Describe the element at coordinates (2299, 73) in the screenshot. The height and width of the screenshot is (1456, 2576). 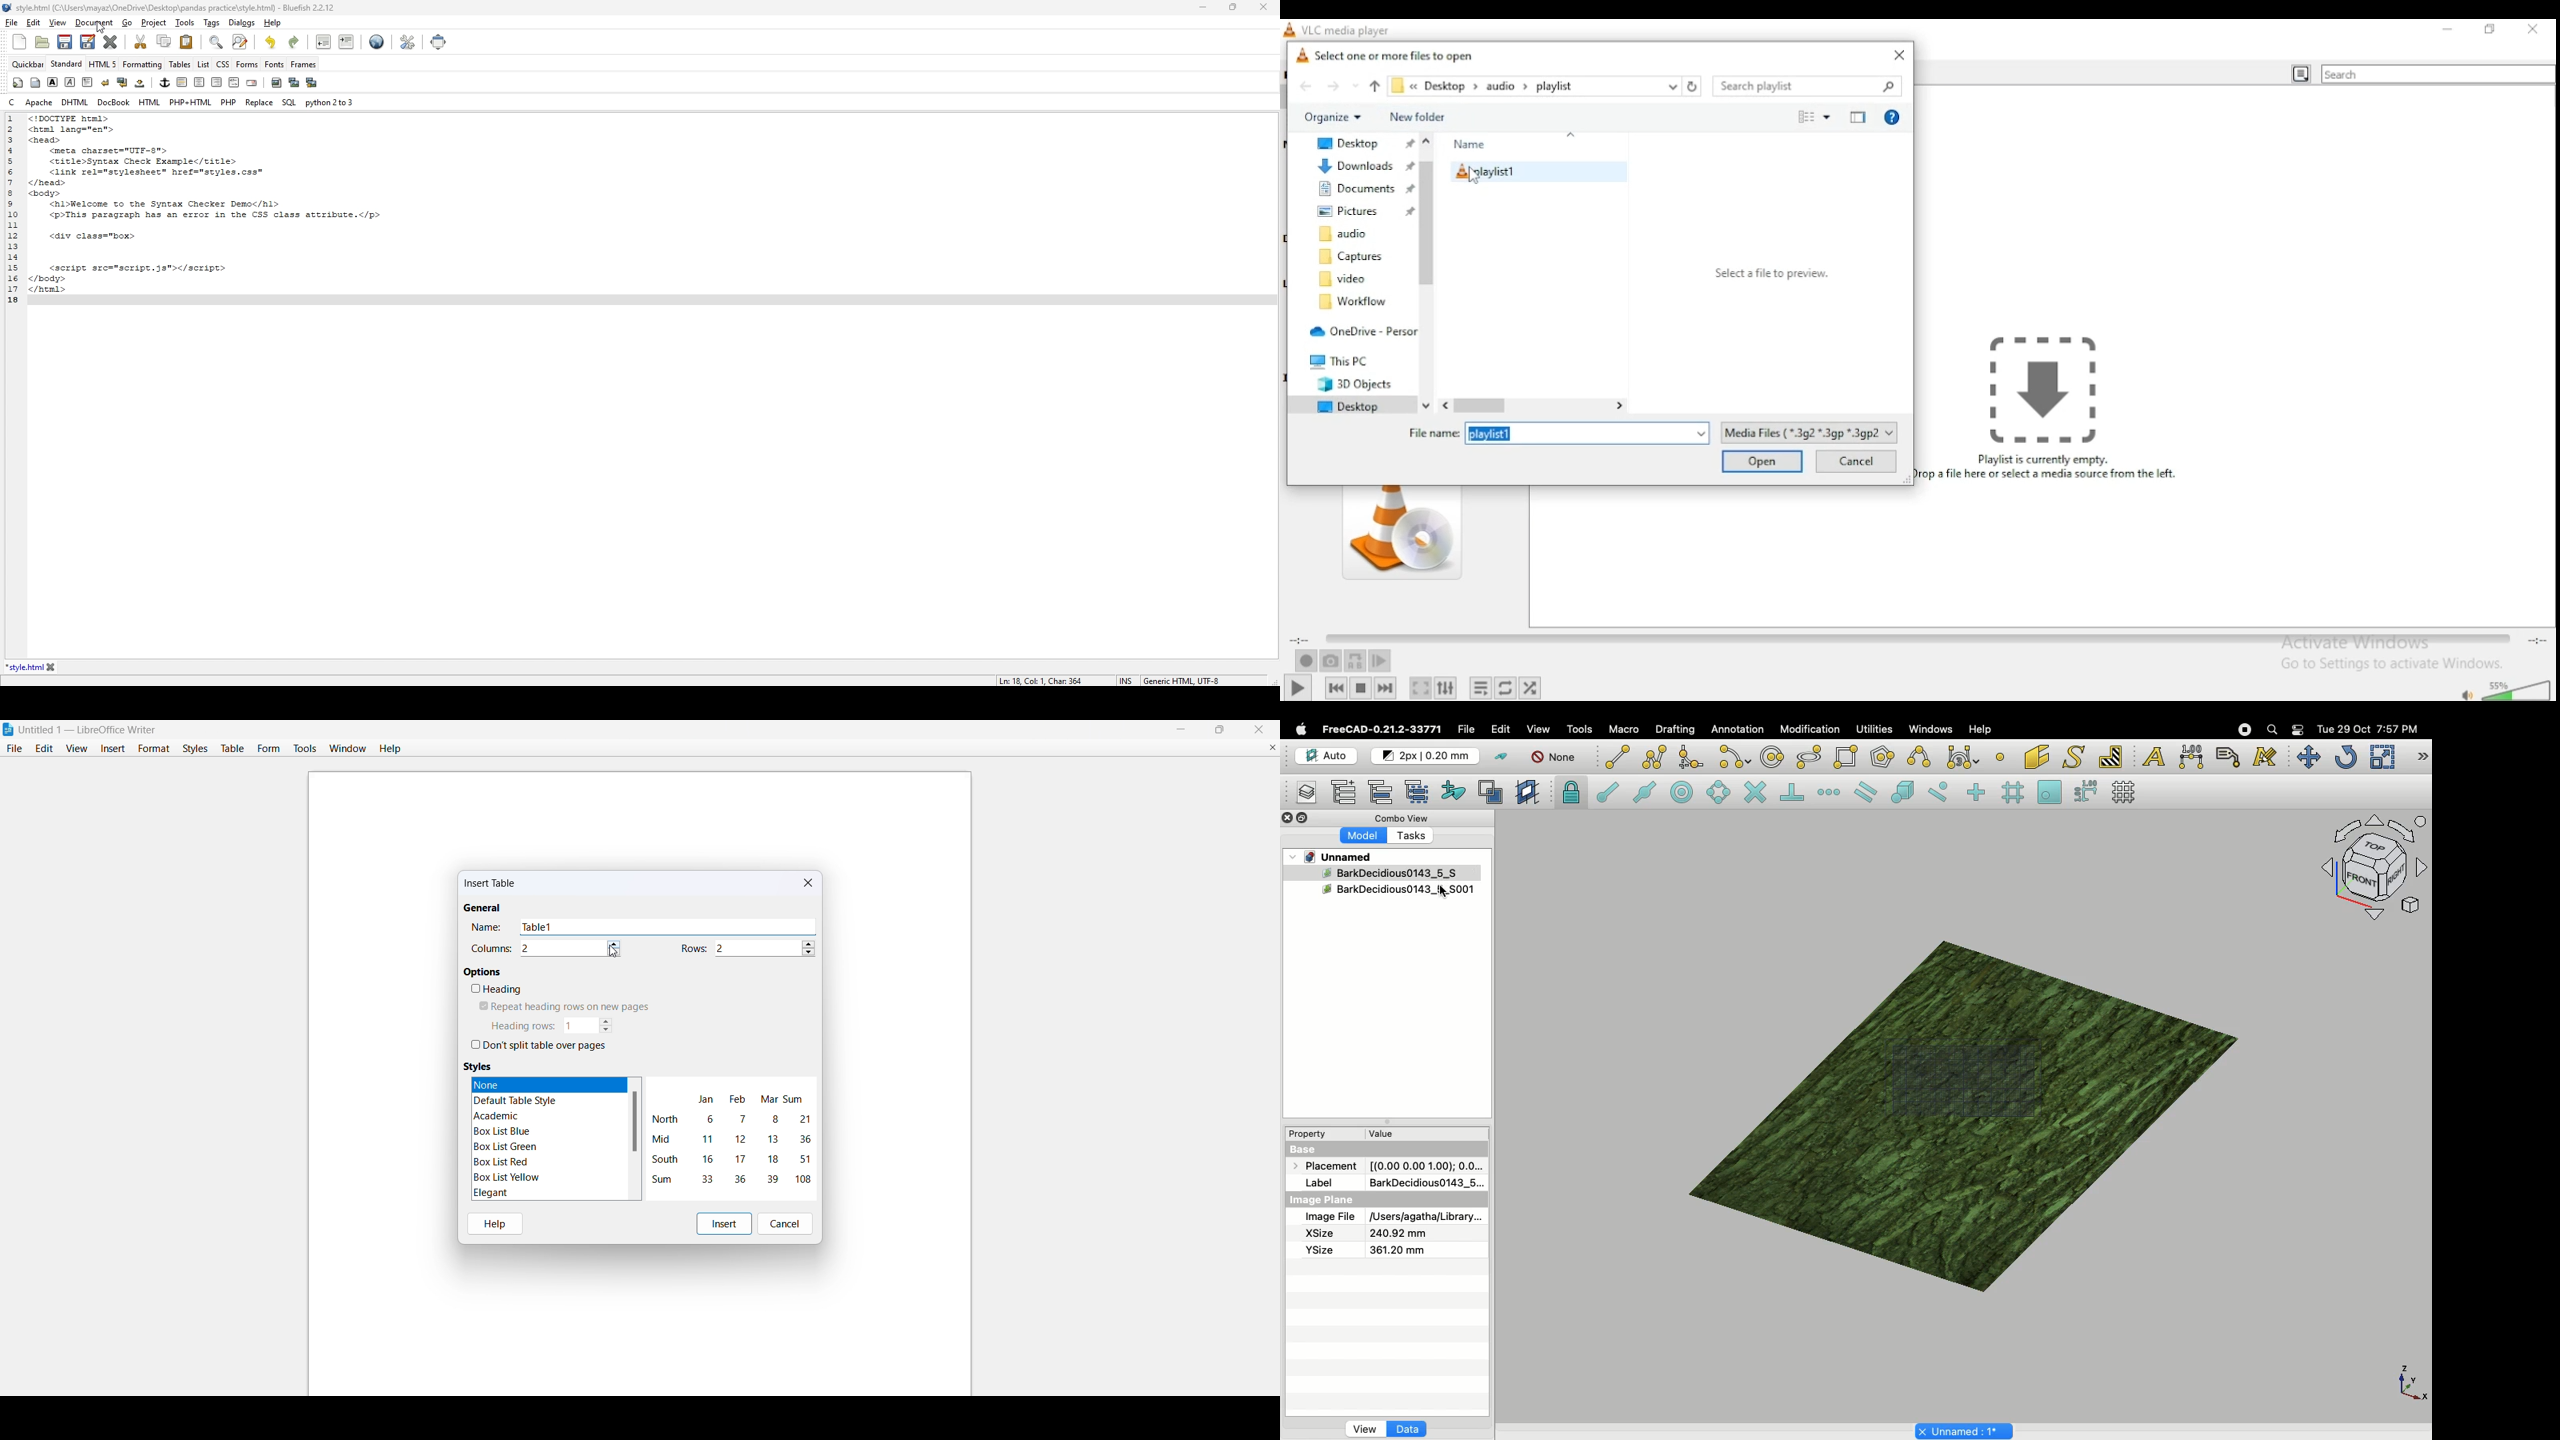
I see `toggle playlist view` at that location.